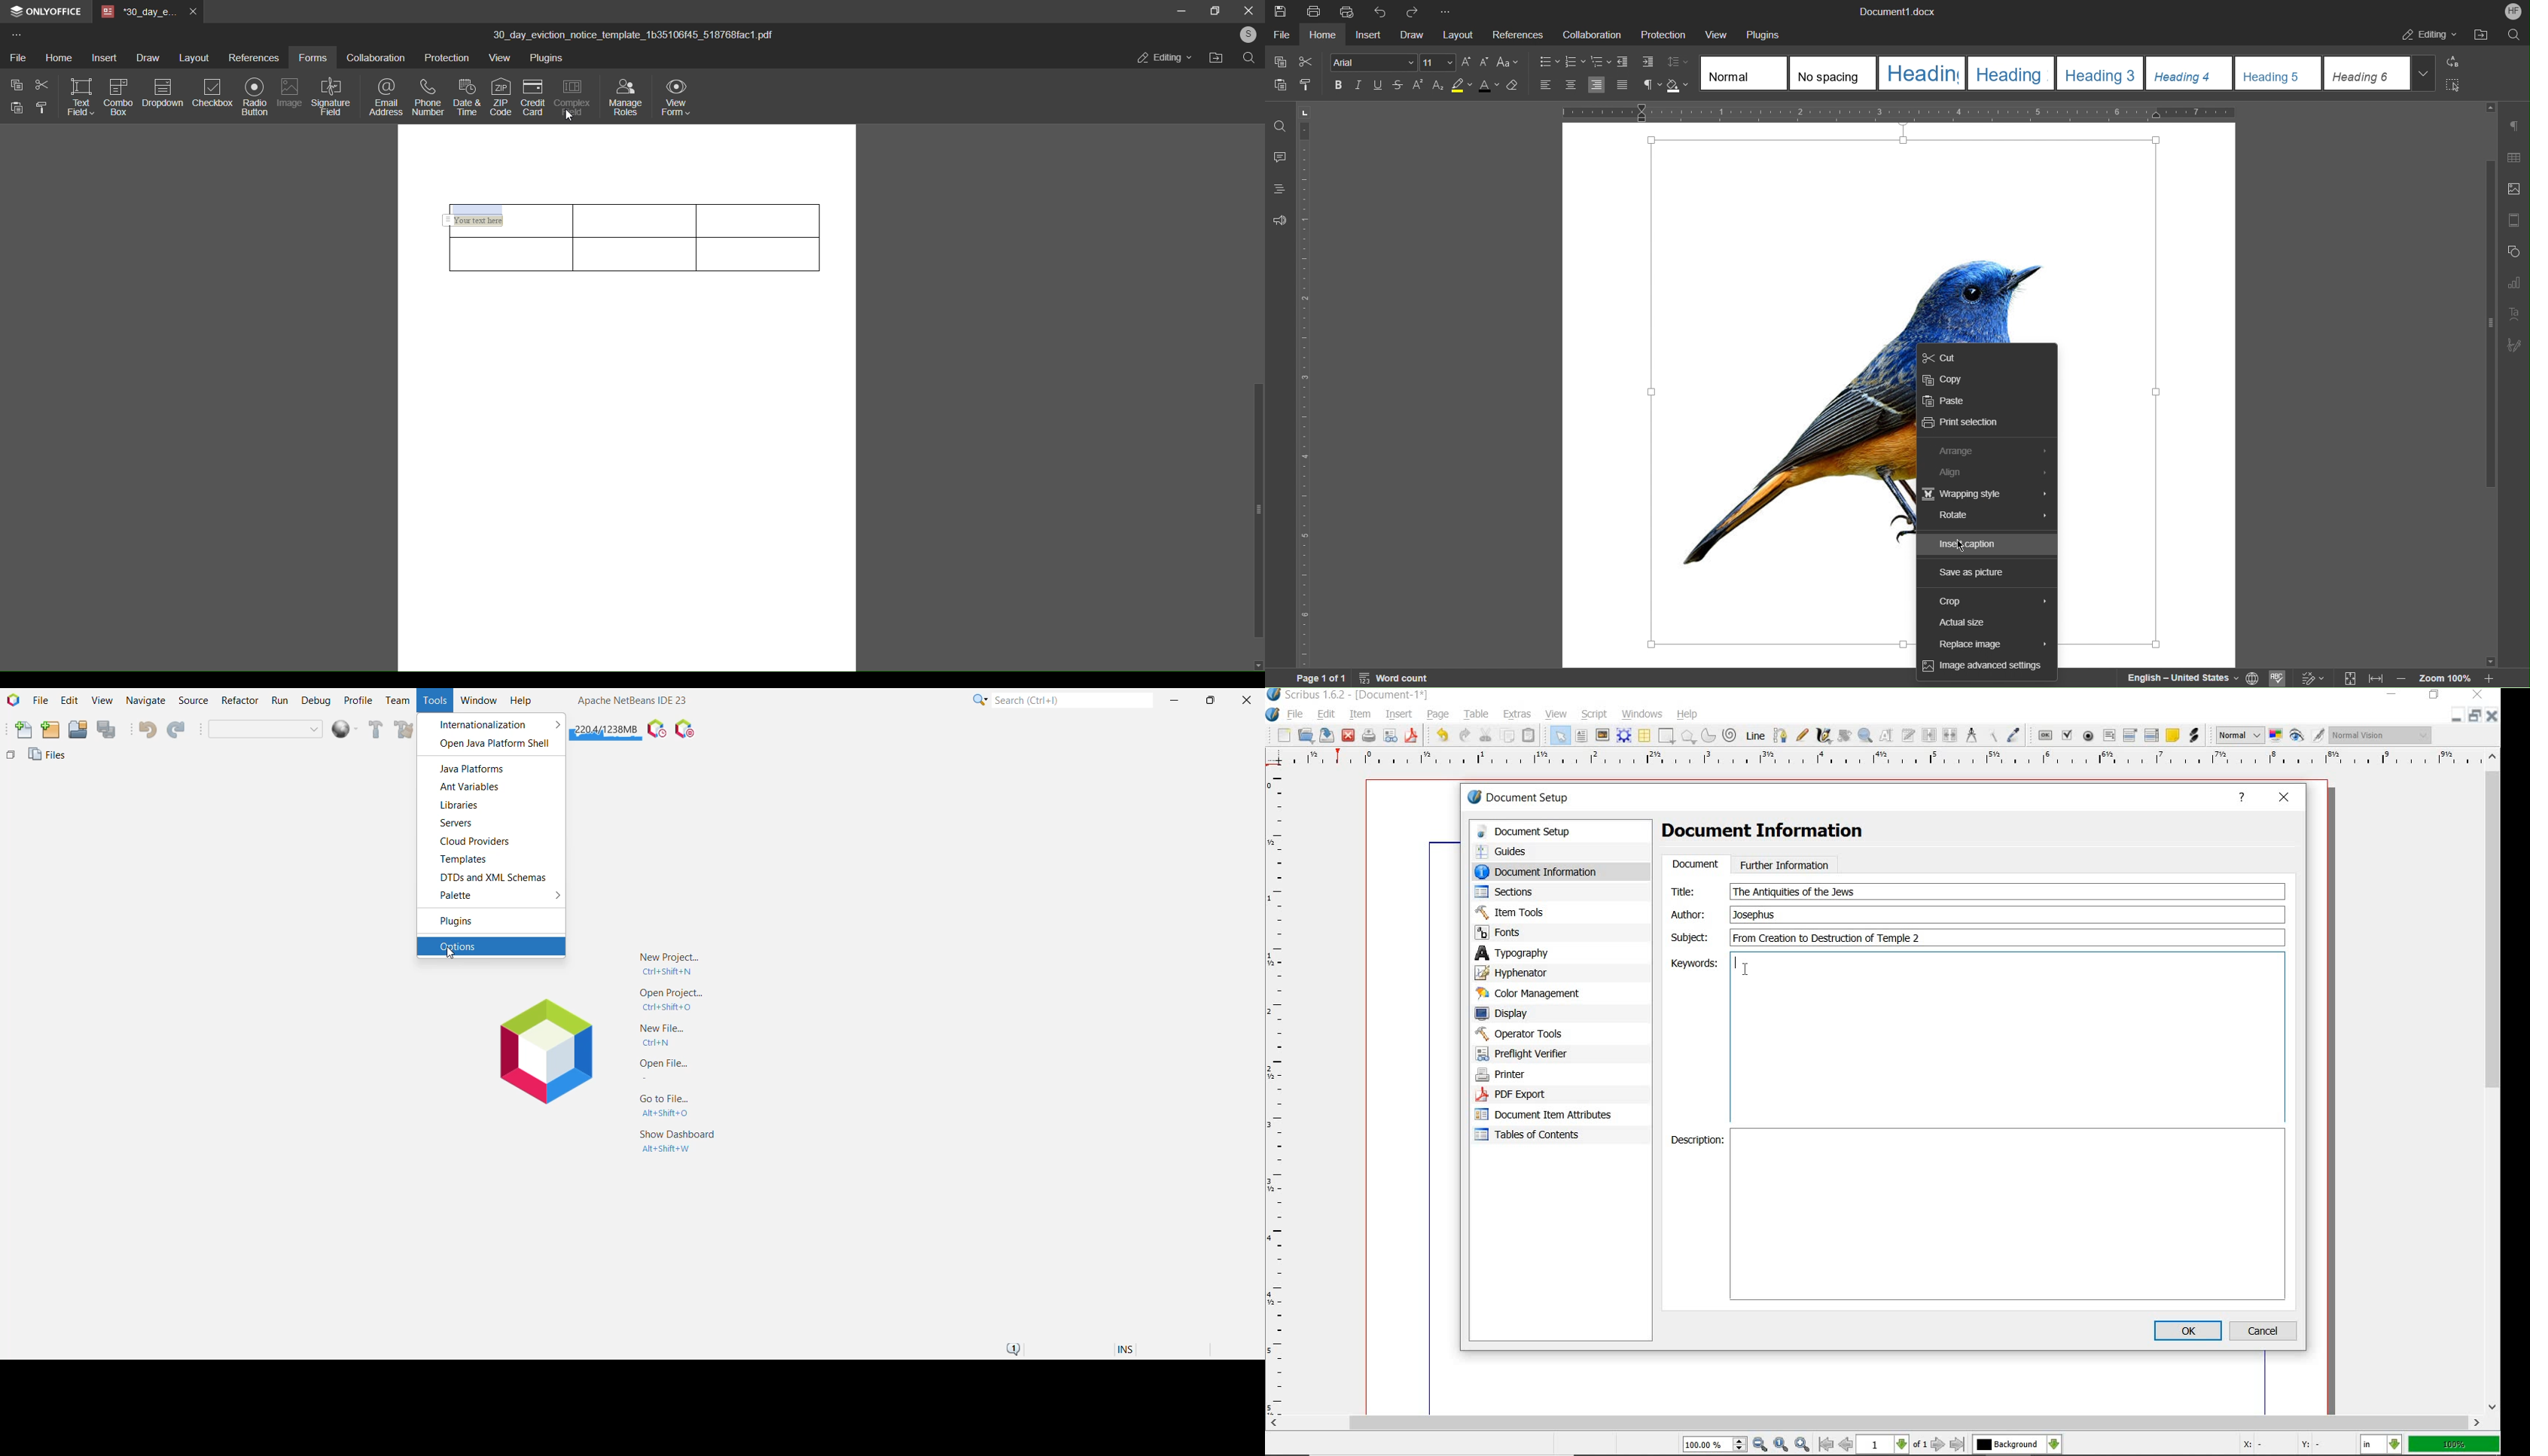 Image resolution: width=2548 pixels, height=1456 pixels. Describe the element at coordinates (1518, 715) in the screenshot. I see `extras` at that location.